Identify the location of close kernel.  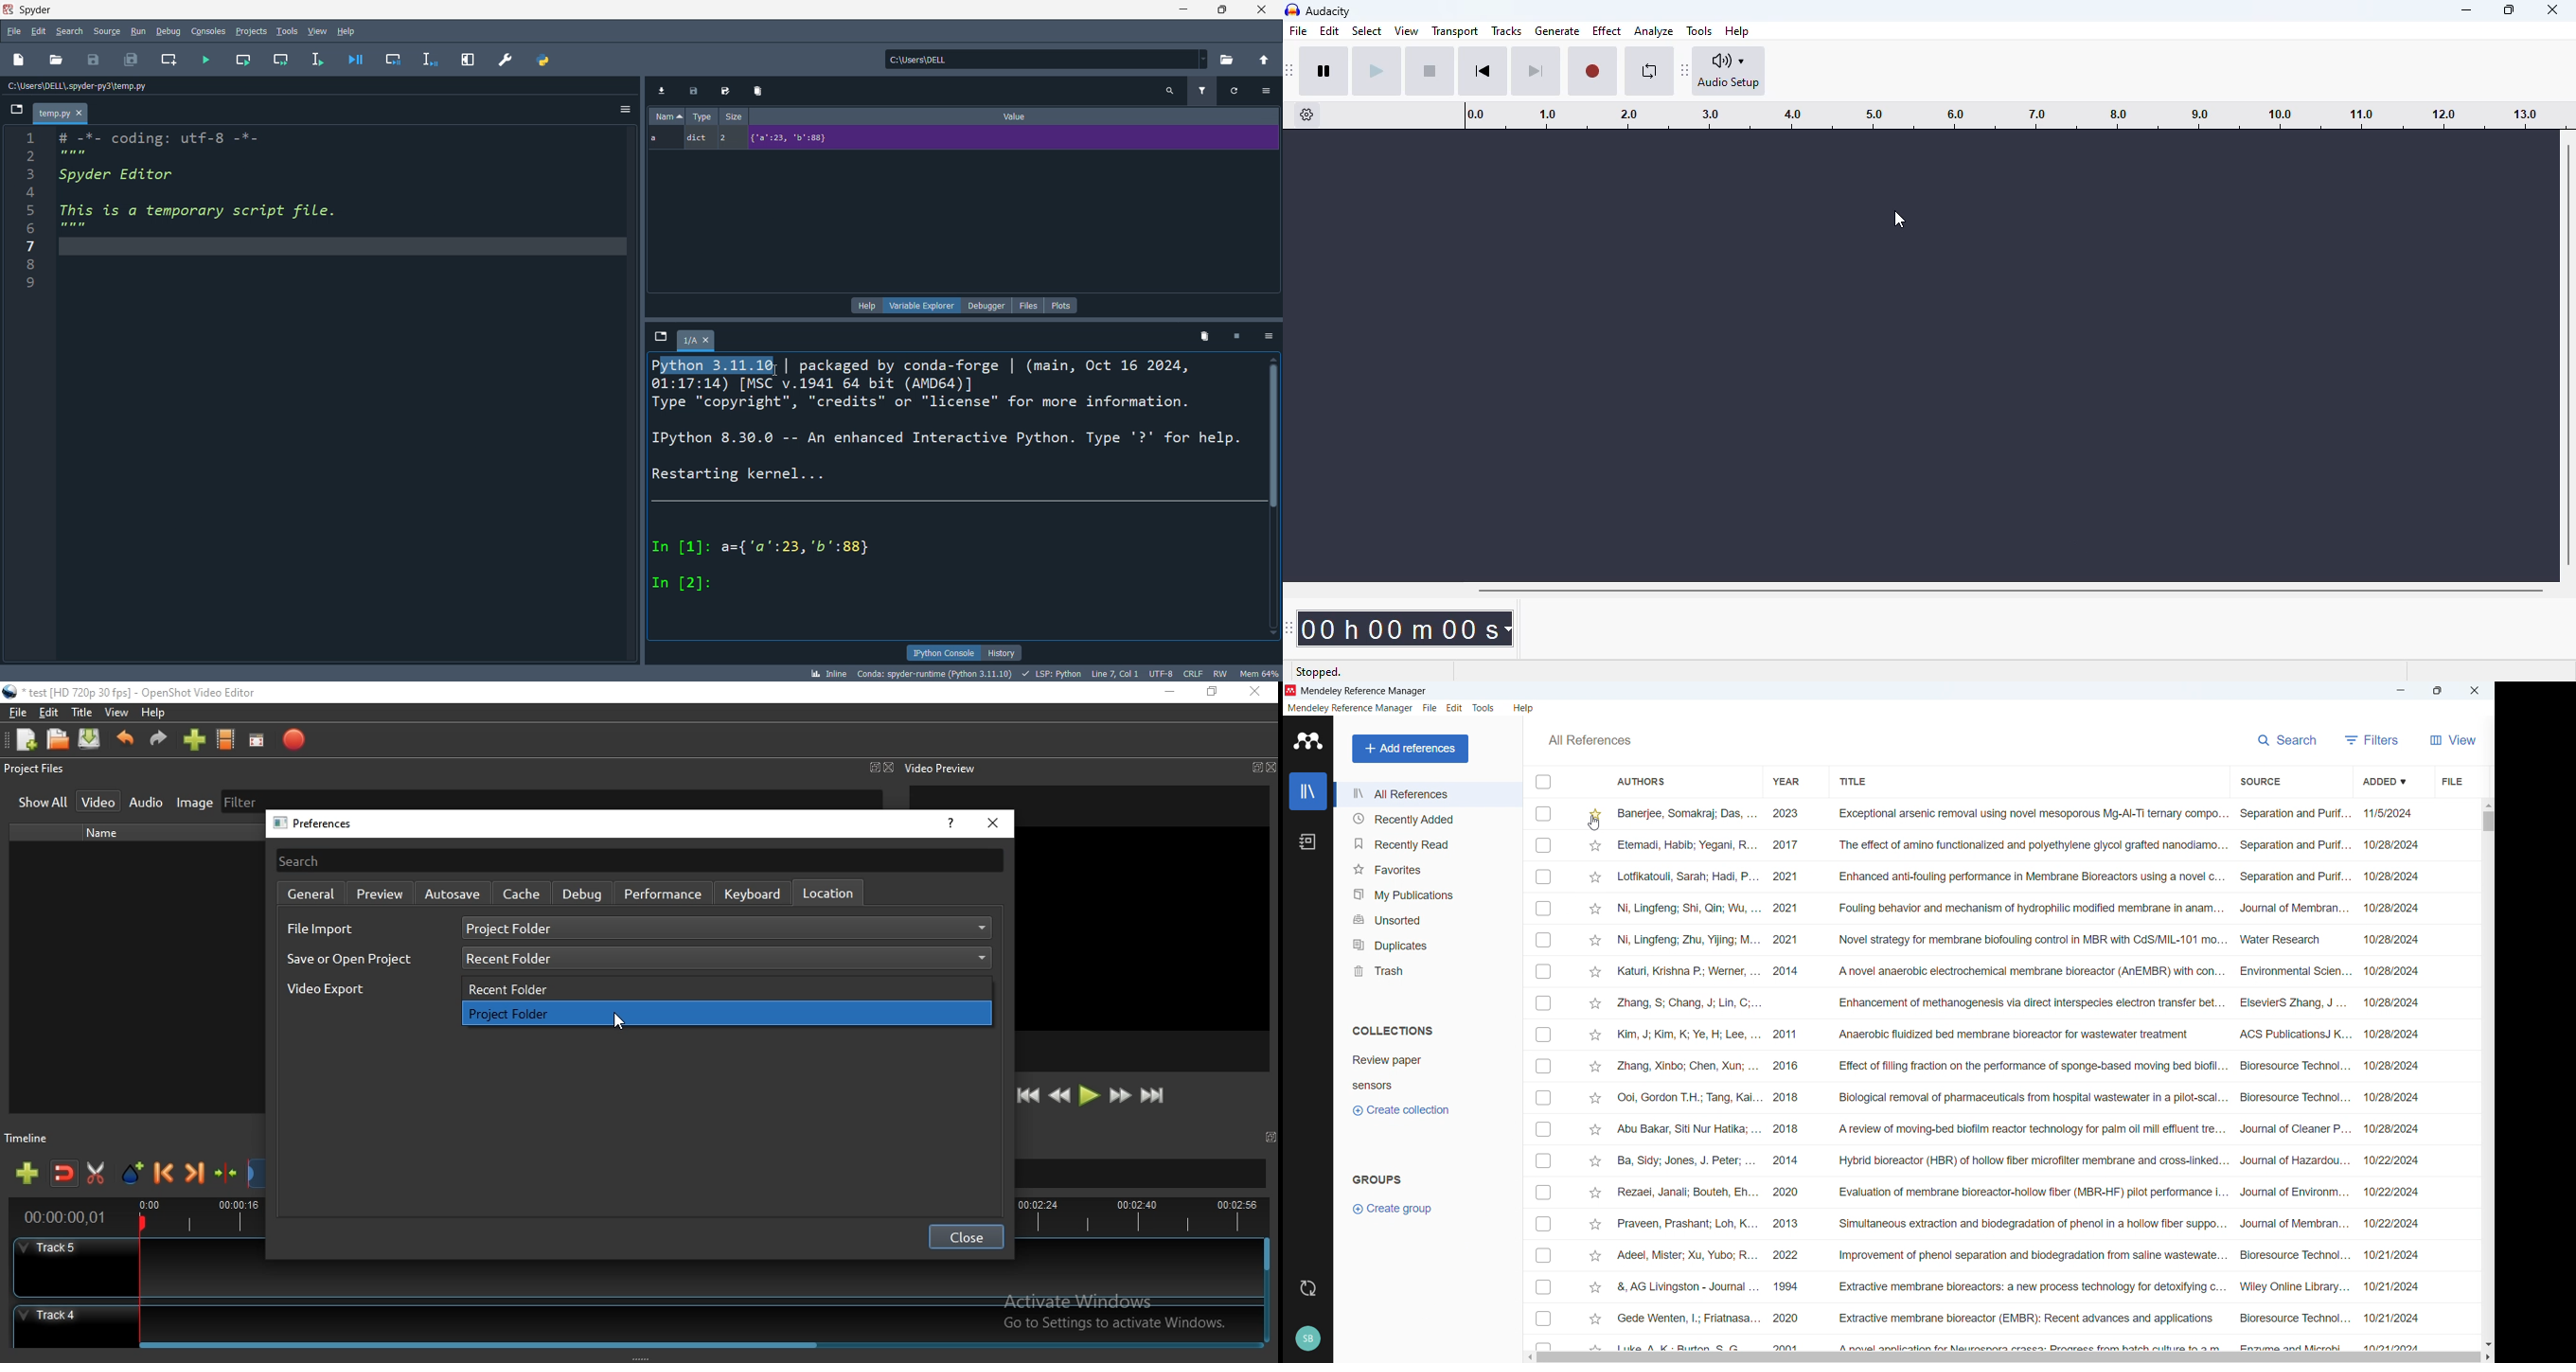
(1240, 335).